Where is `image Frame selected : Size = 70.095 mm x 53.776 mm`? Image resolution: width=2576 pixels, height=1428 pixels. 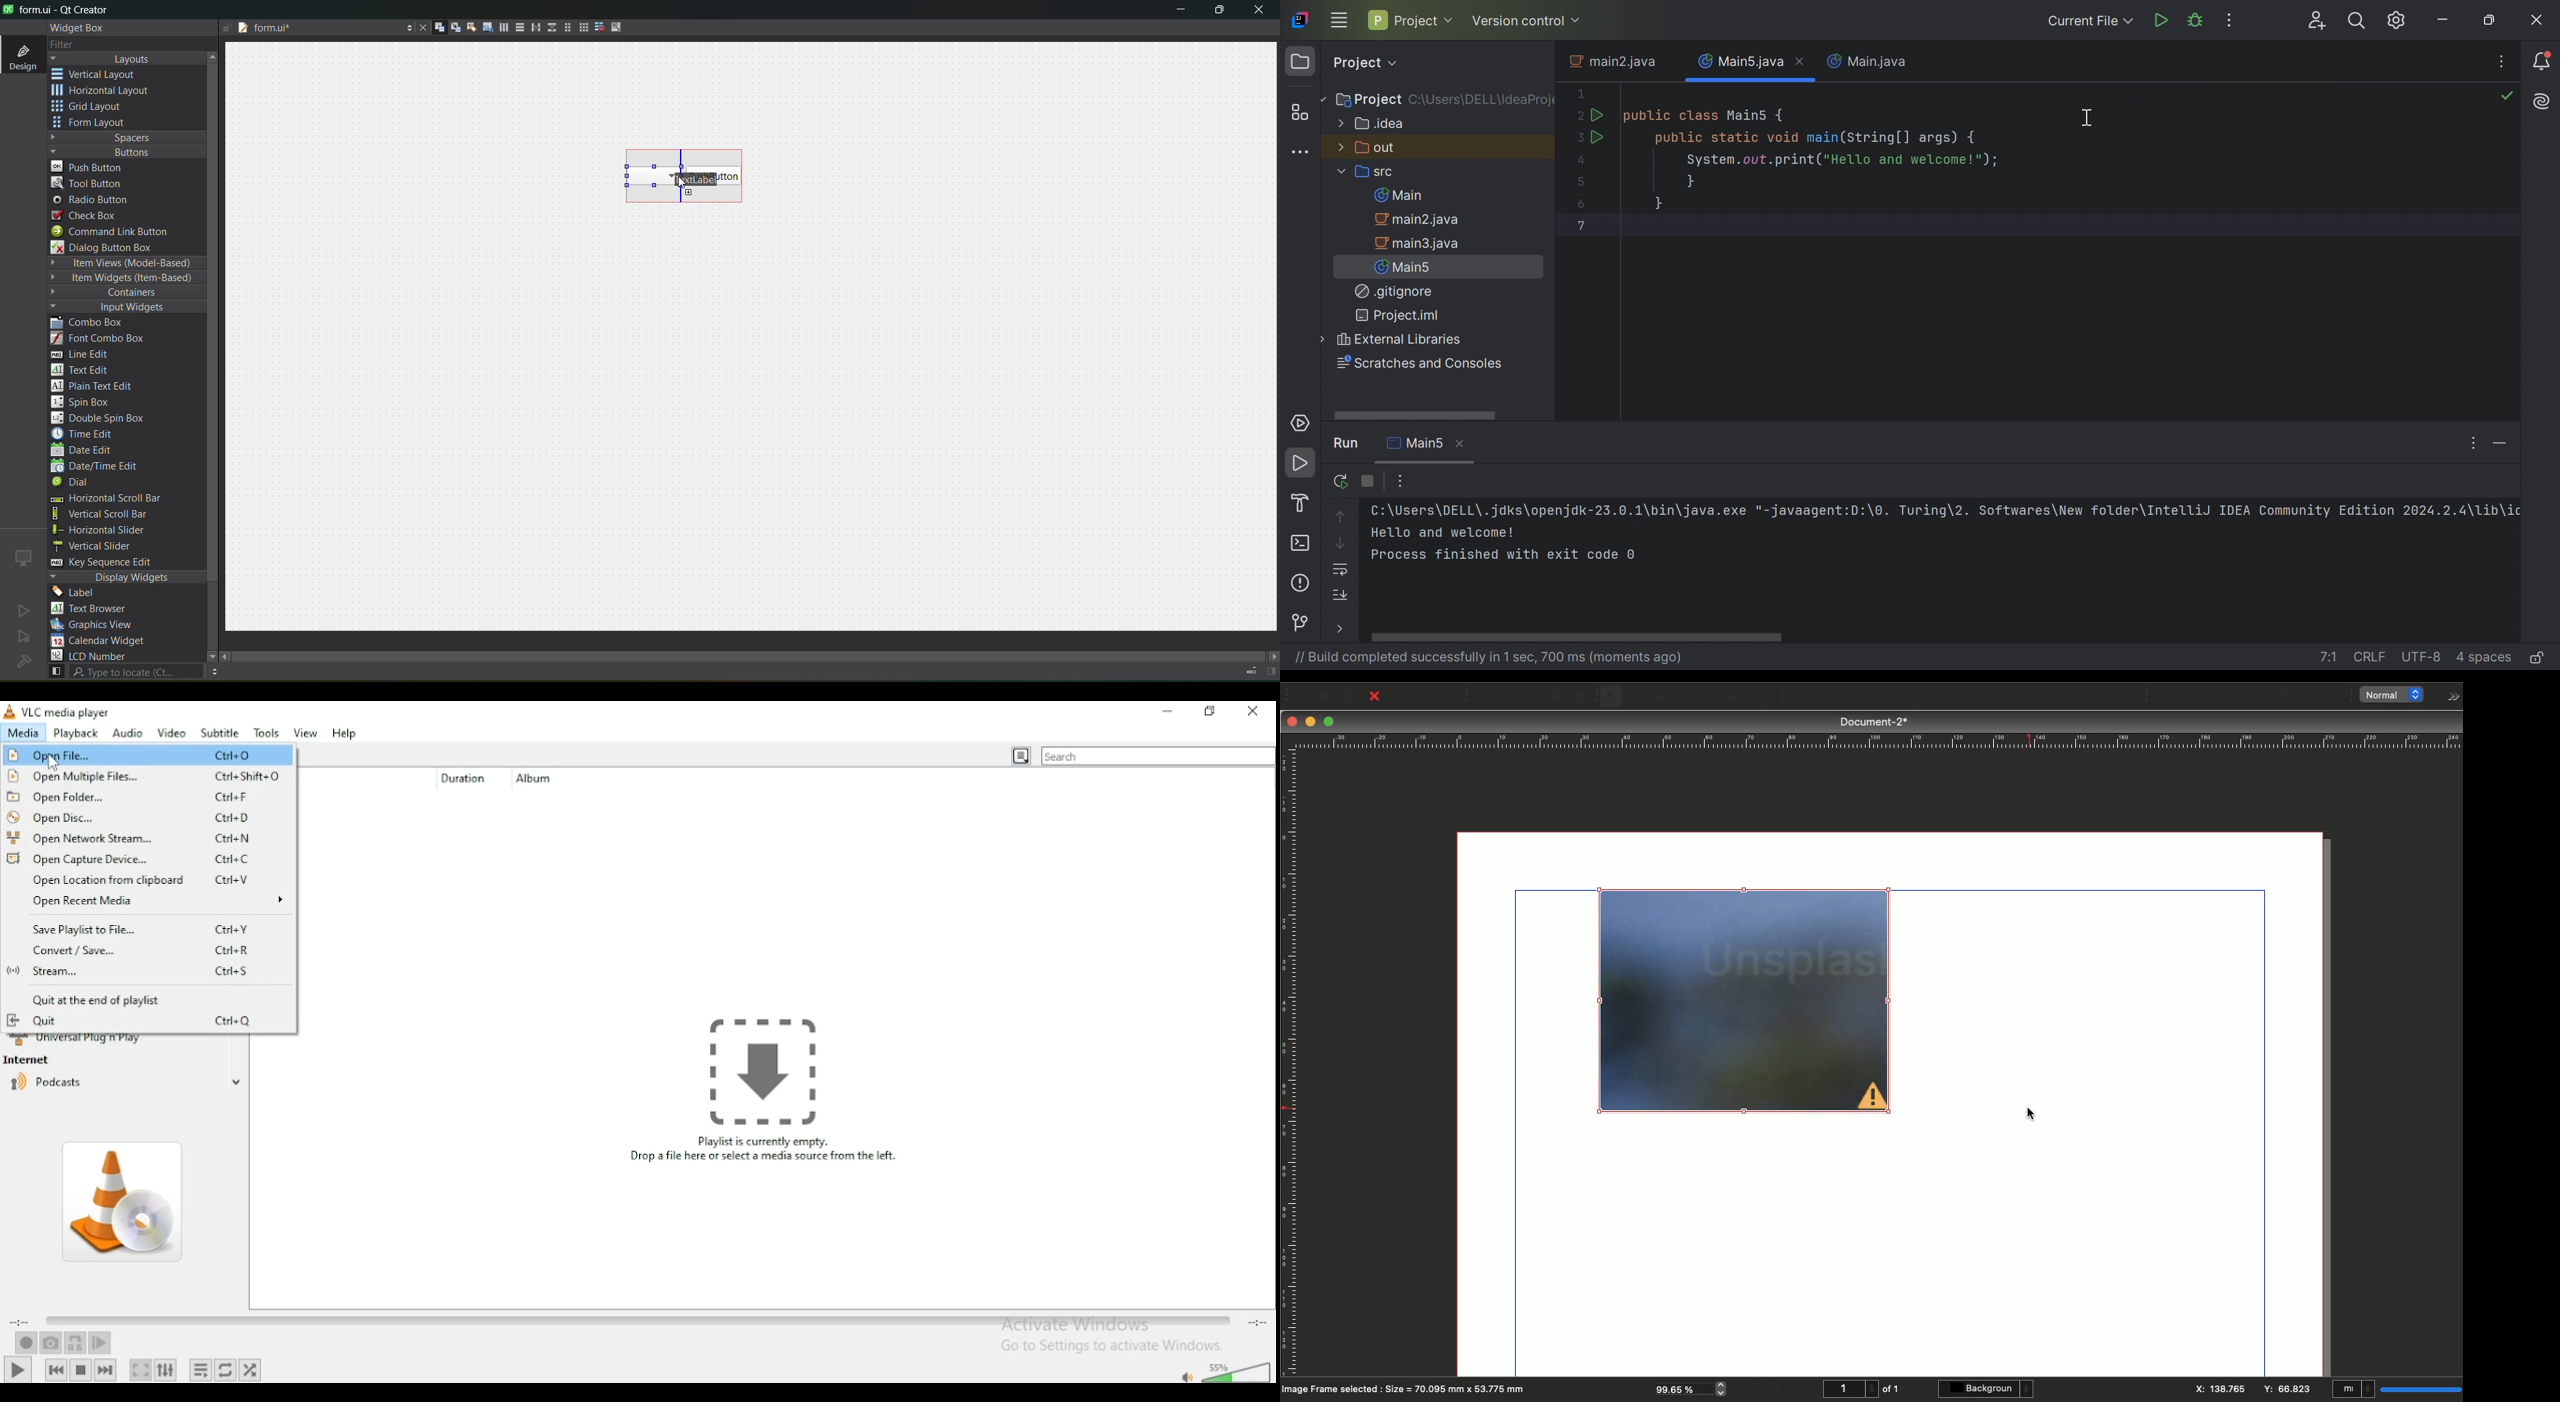
image Frame selected : Size = 70.095 mm x 53.776 mm is located at coordinates (1412, 1418).